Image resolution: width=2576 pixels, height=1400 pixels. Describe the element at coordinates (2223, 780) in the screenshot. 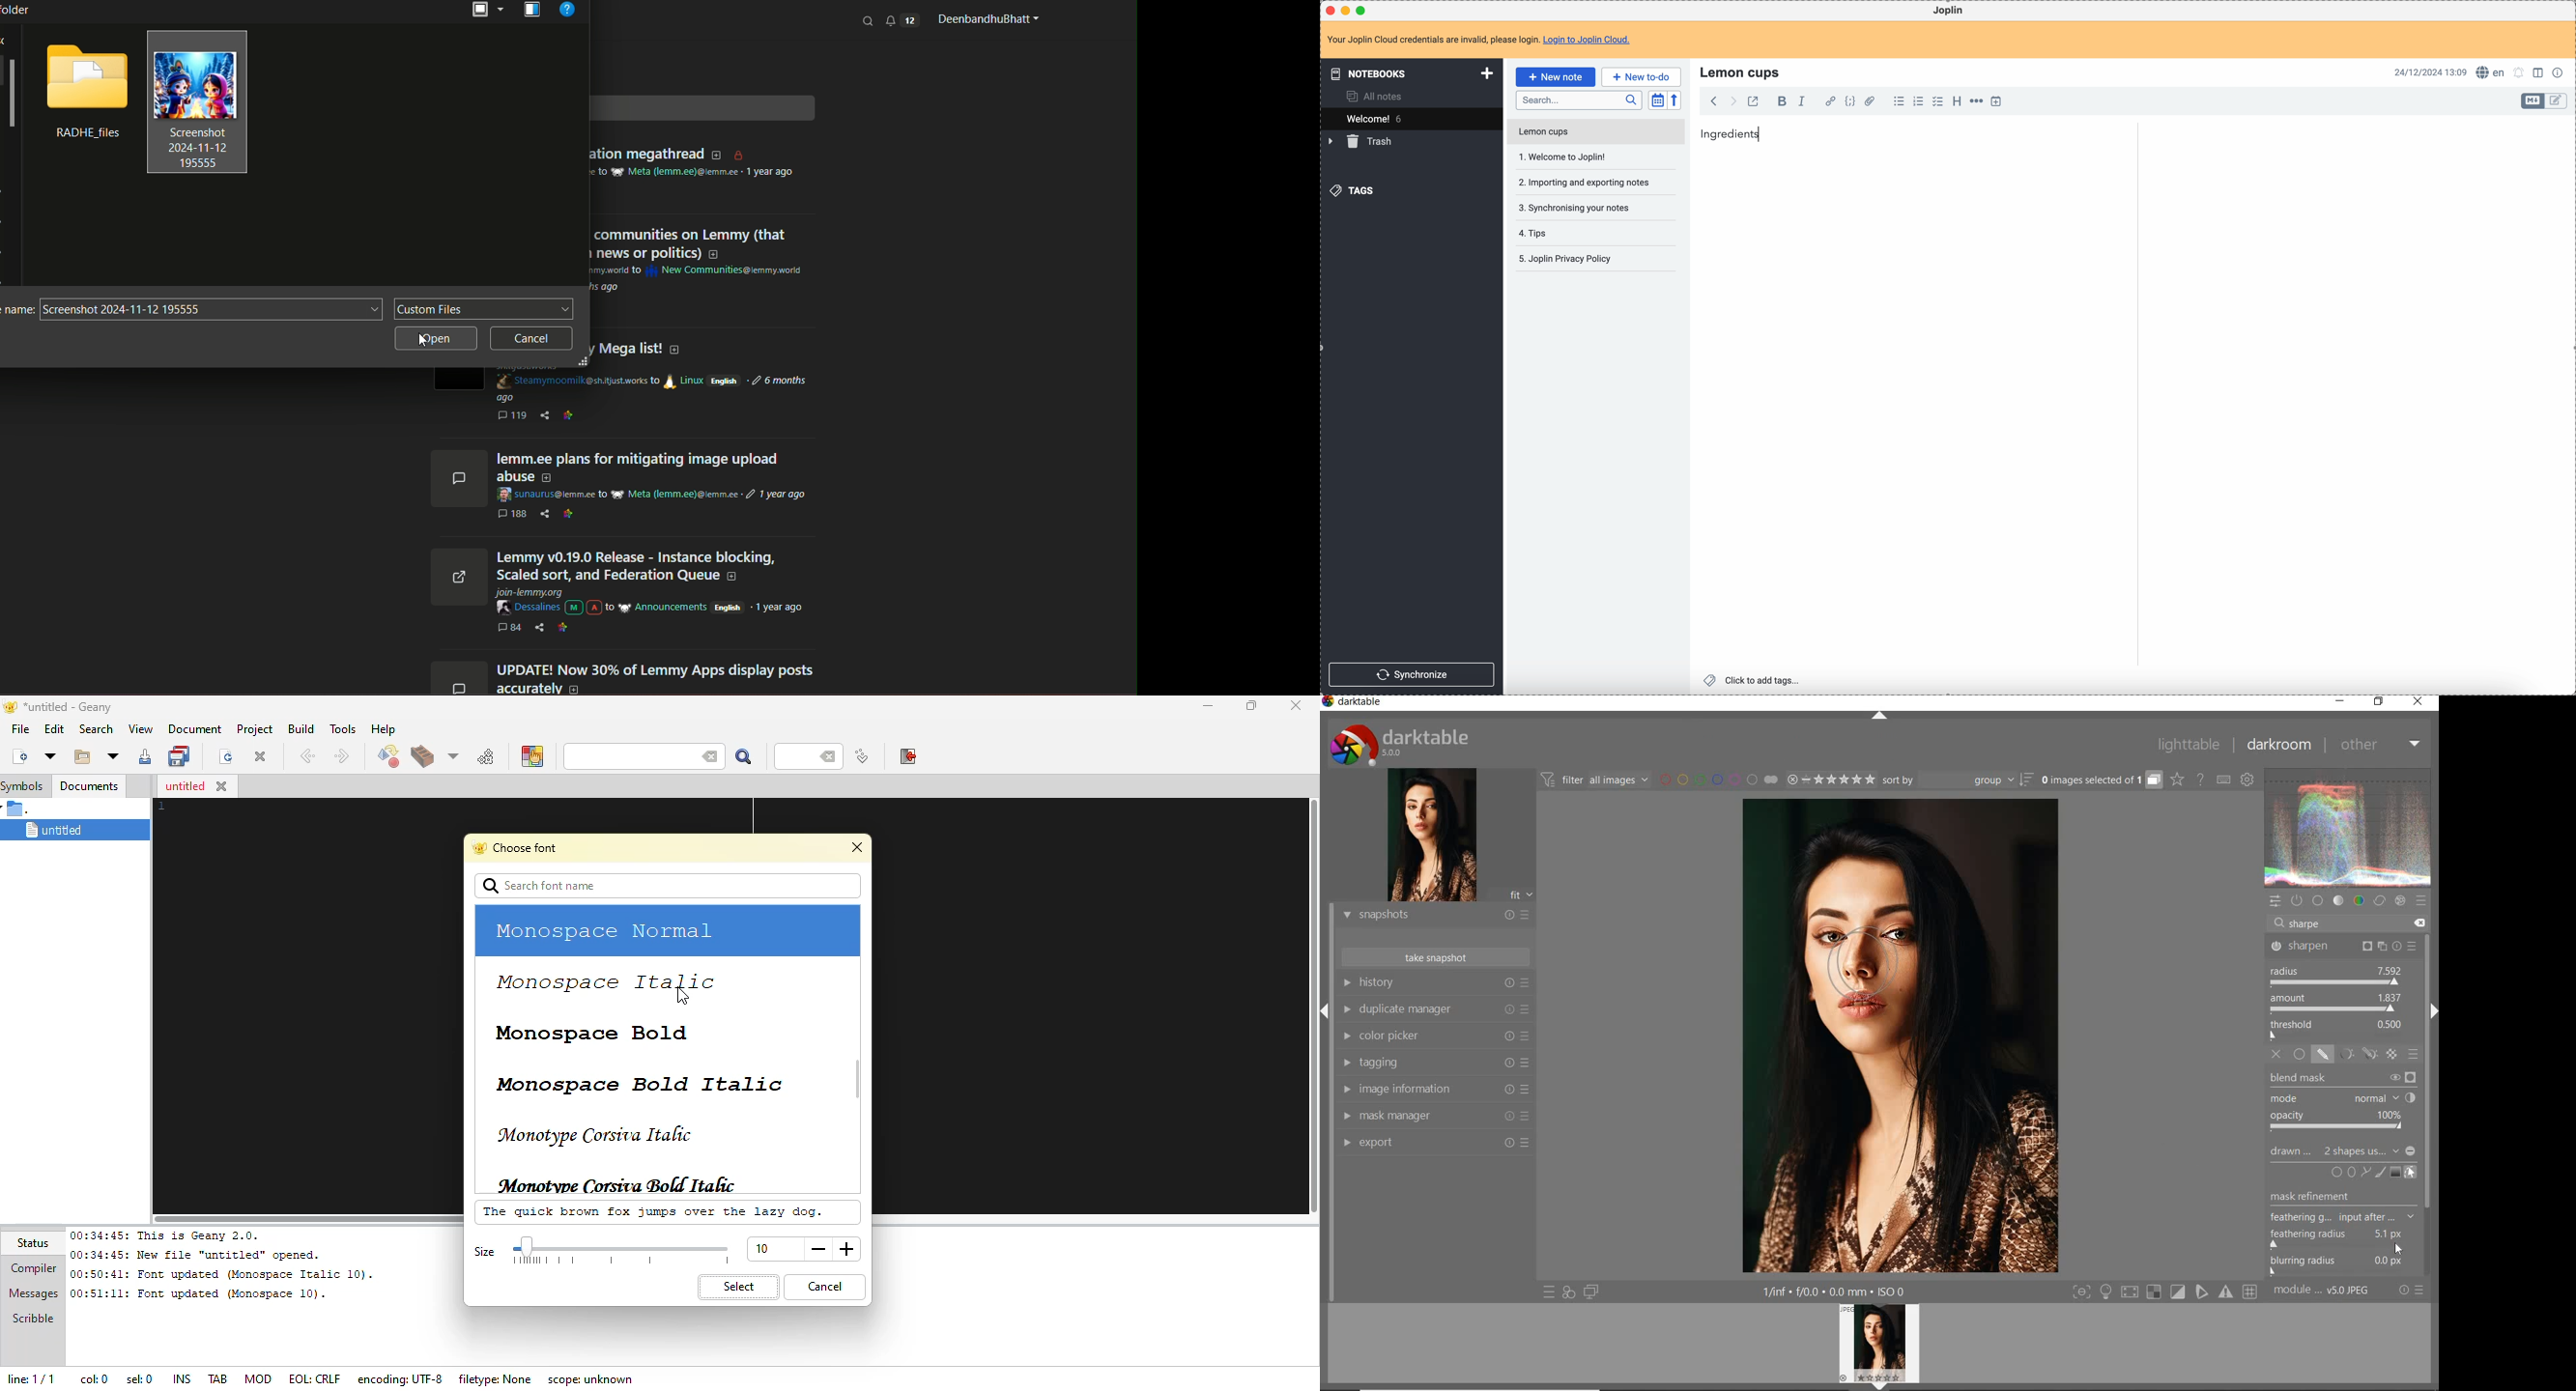

I see `set keyboard shortcuts` at that location.